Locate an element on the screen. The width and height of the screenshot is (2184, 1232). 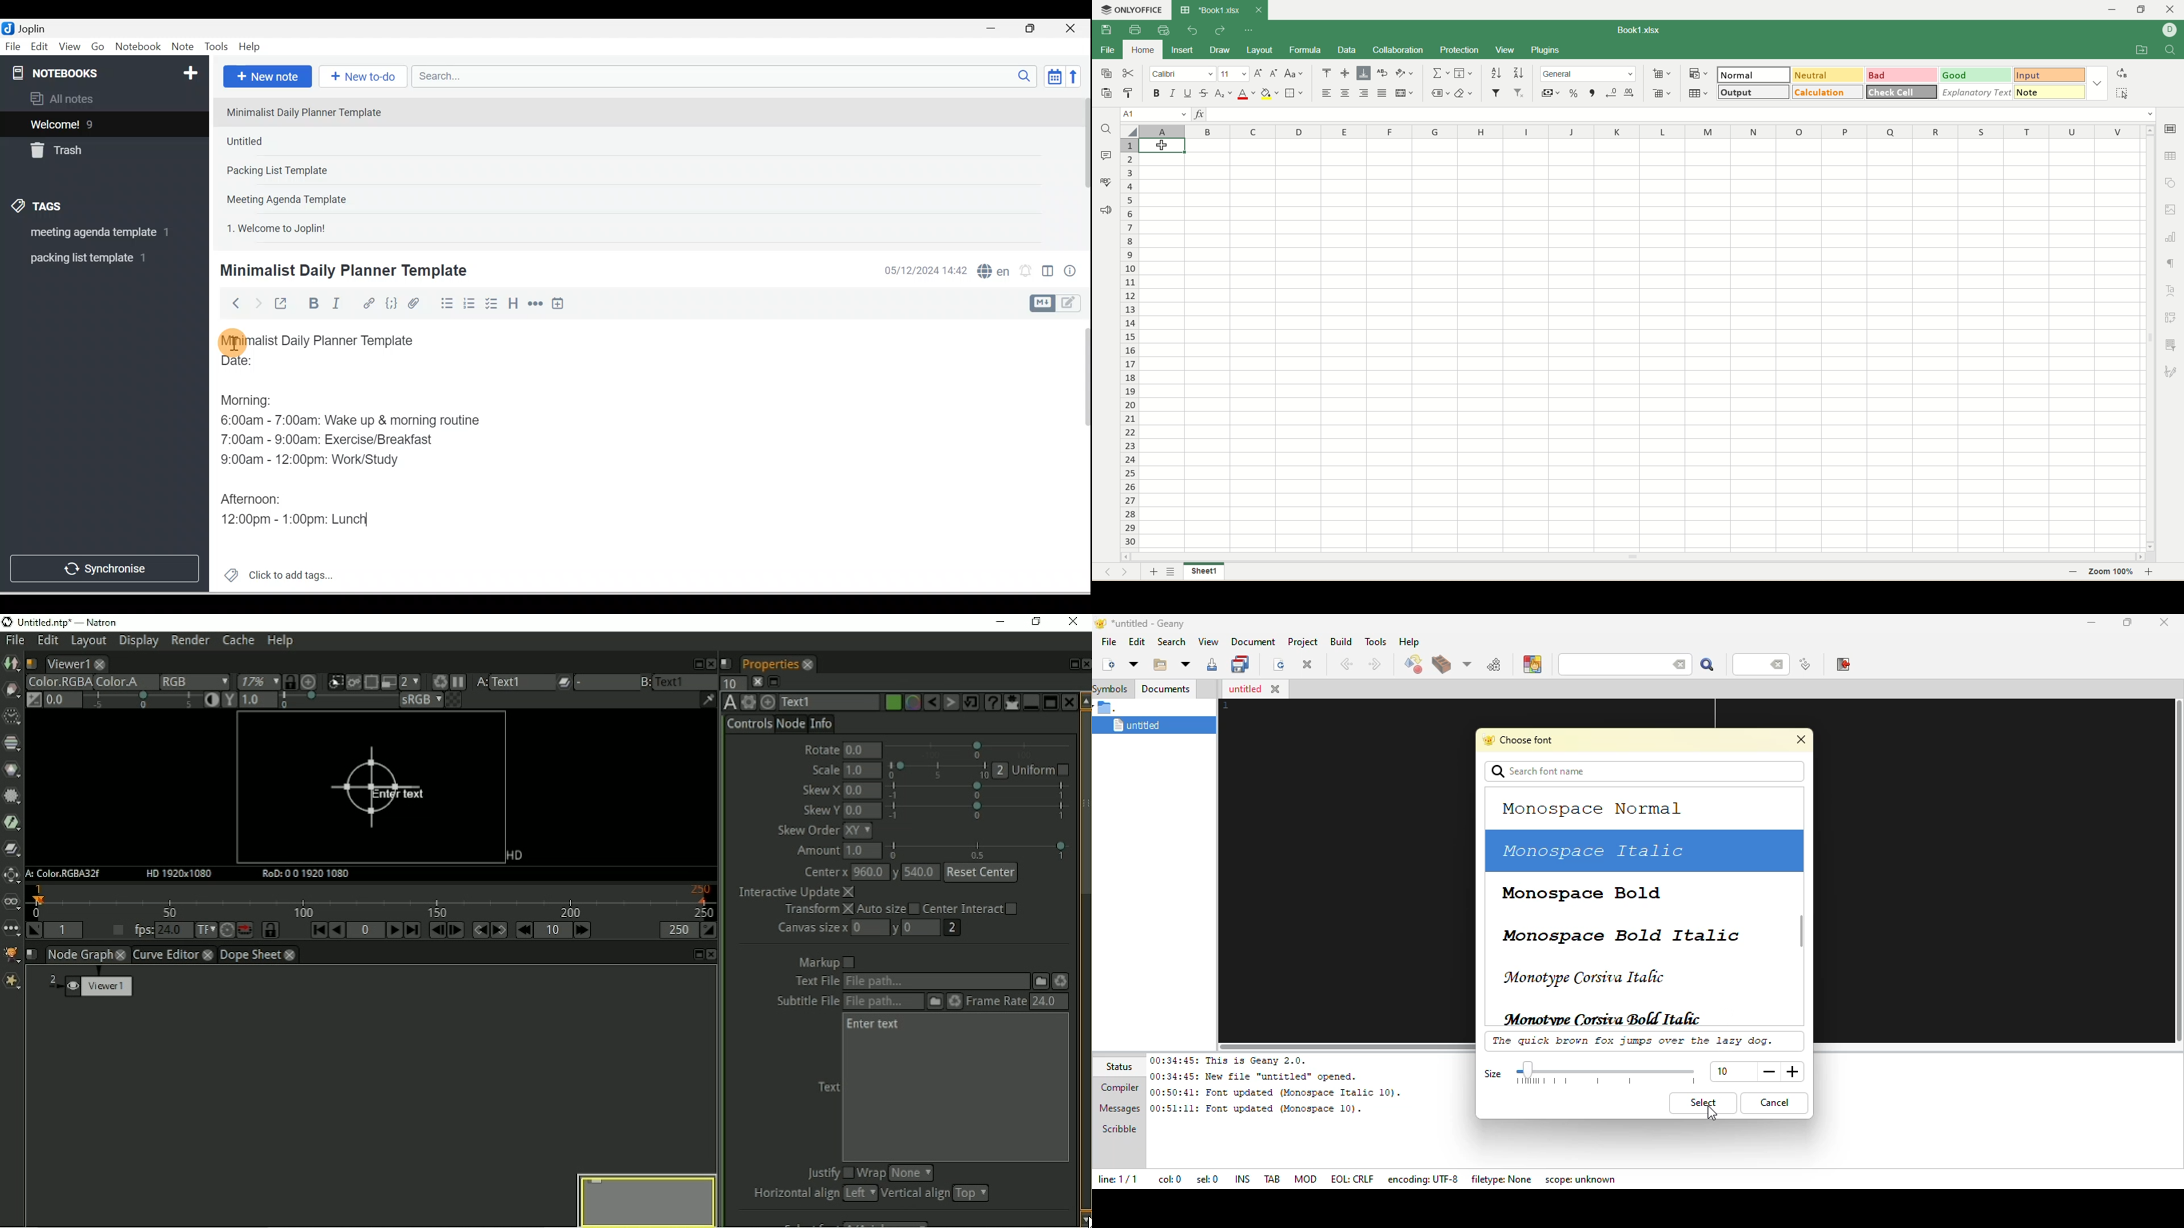
Afternoon: is located at coordinates (255, 497).